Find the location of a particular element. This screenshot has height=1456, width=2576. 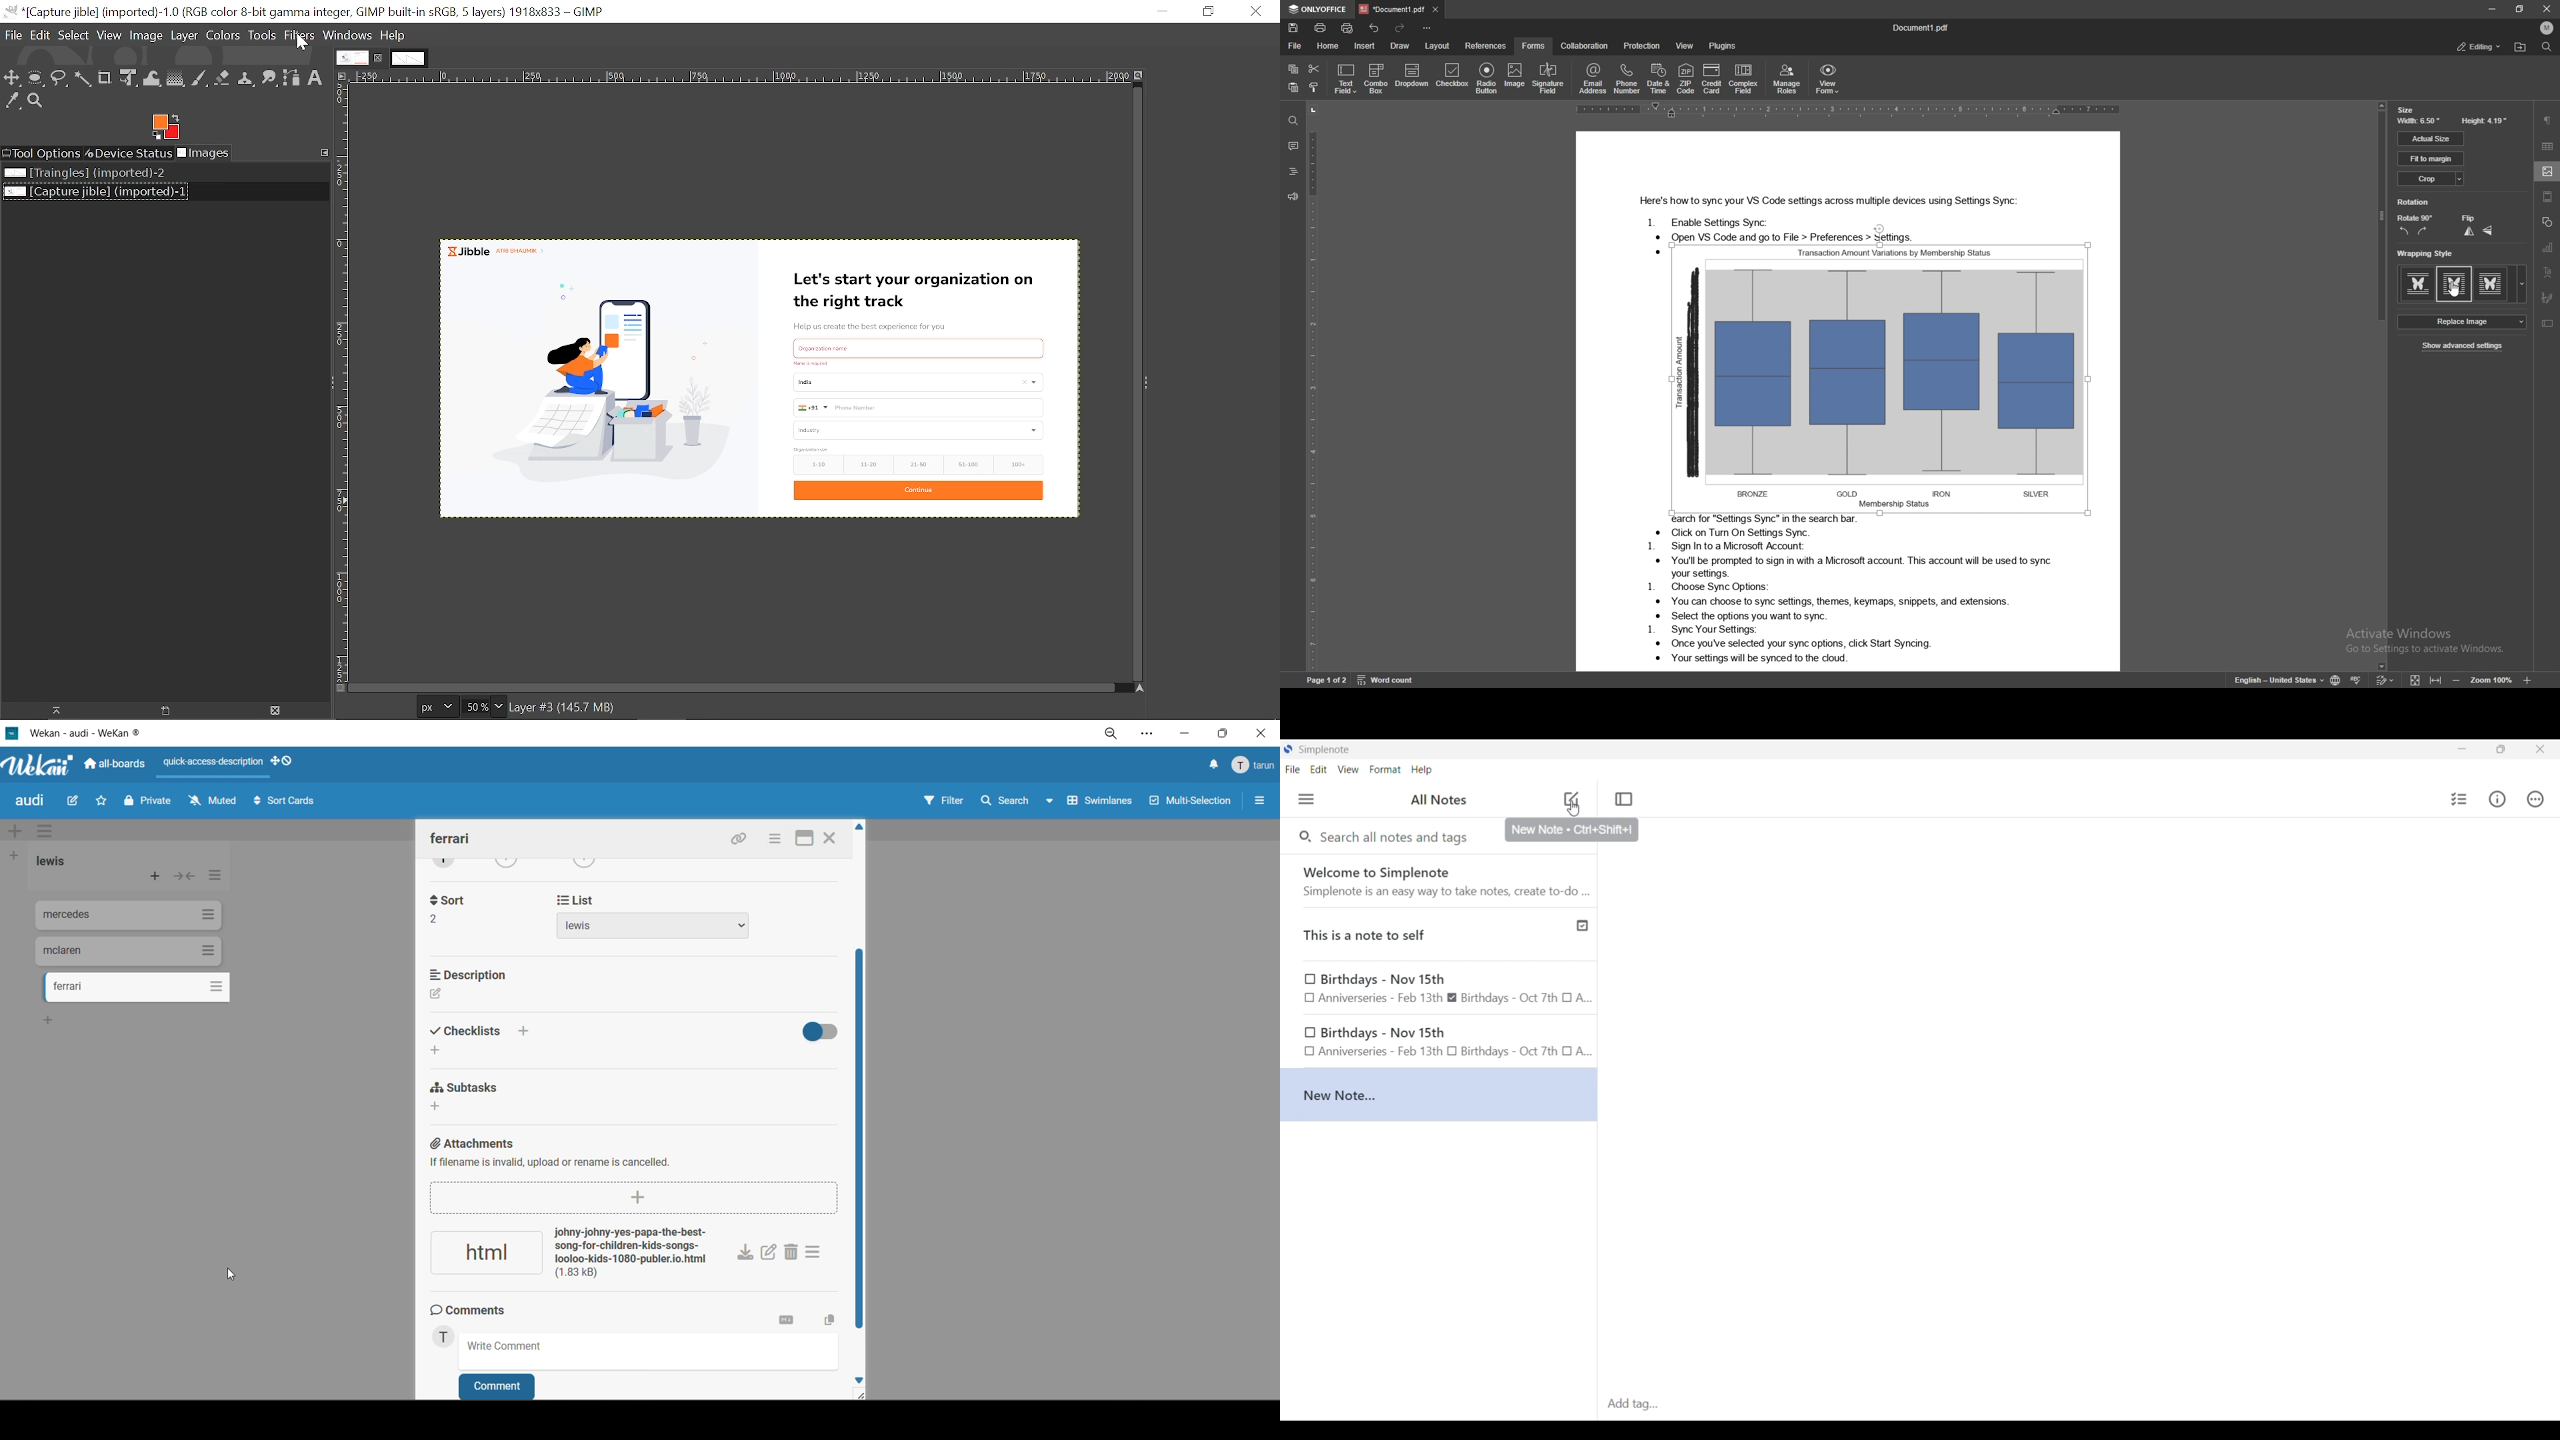

text art is located at coordinates (2549, 271).